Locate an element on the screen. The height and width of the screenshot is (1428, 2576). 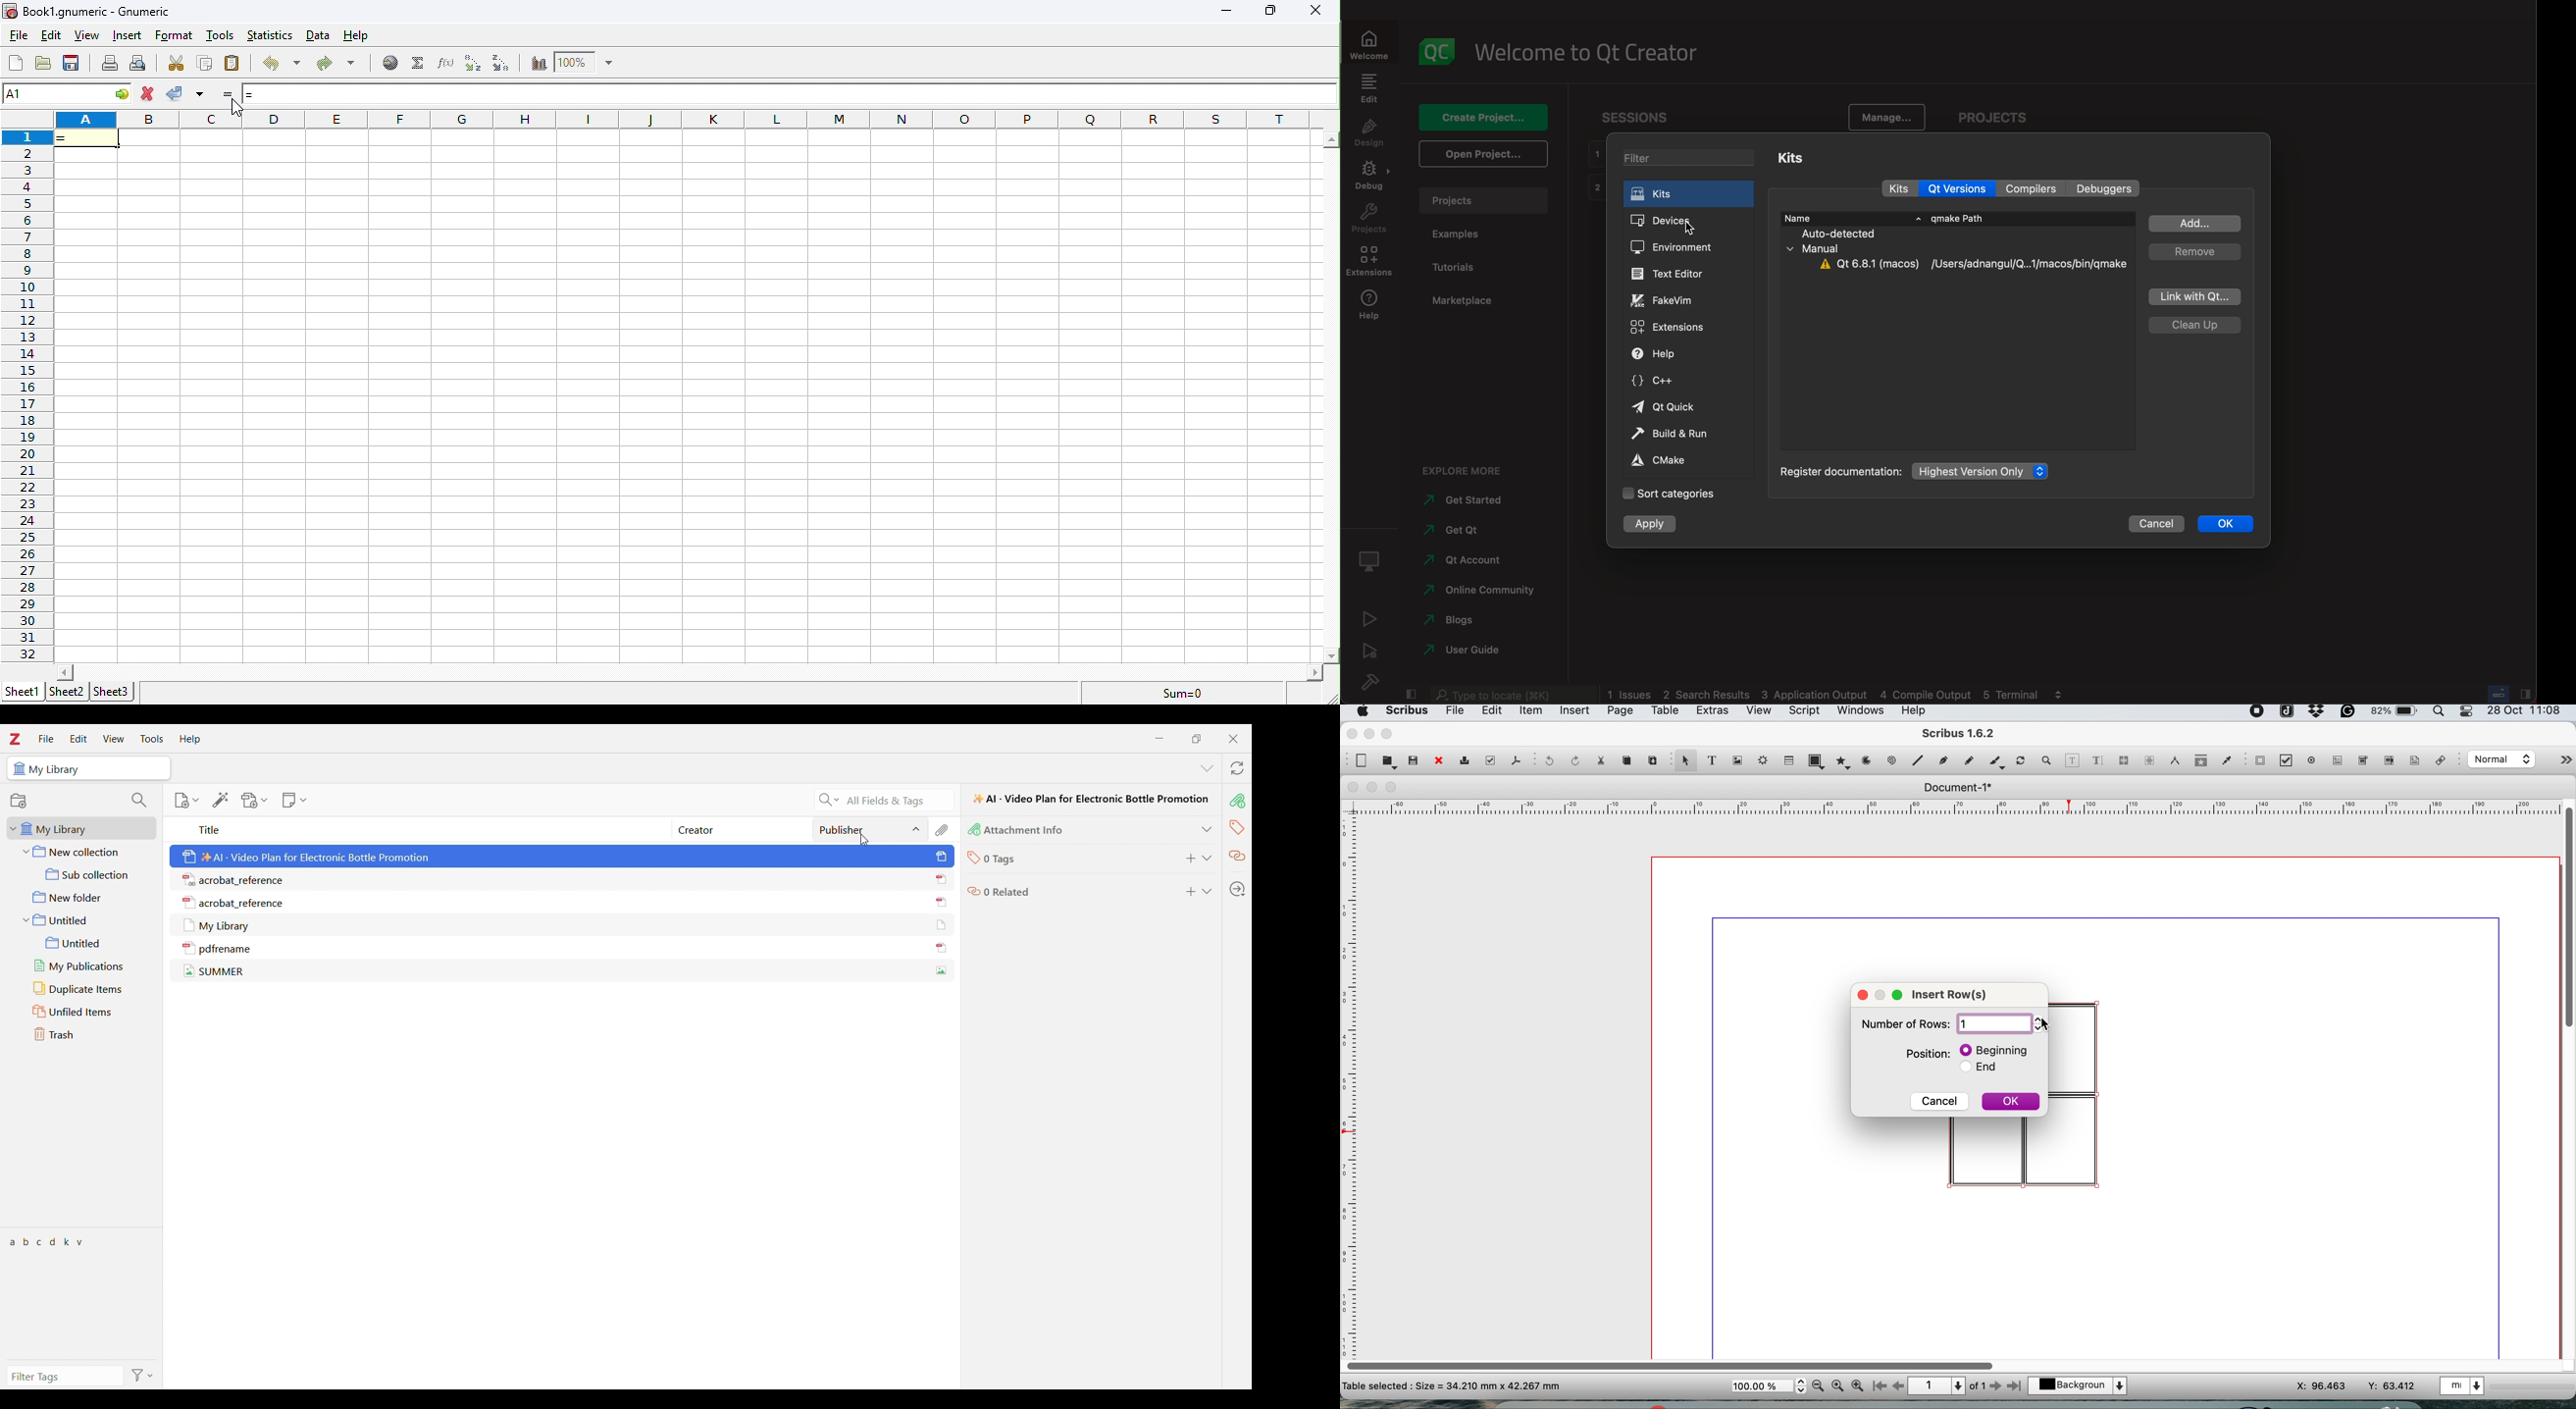
row numbers is located at coordinates (28, 395).